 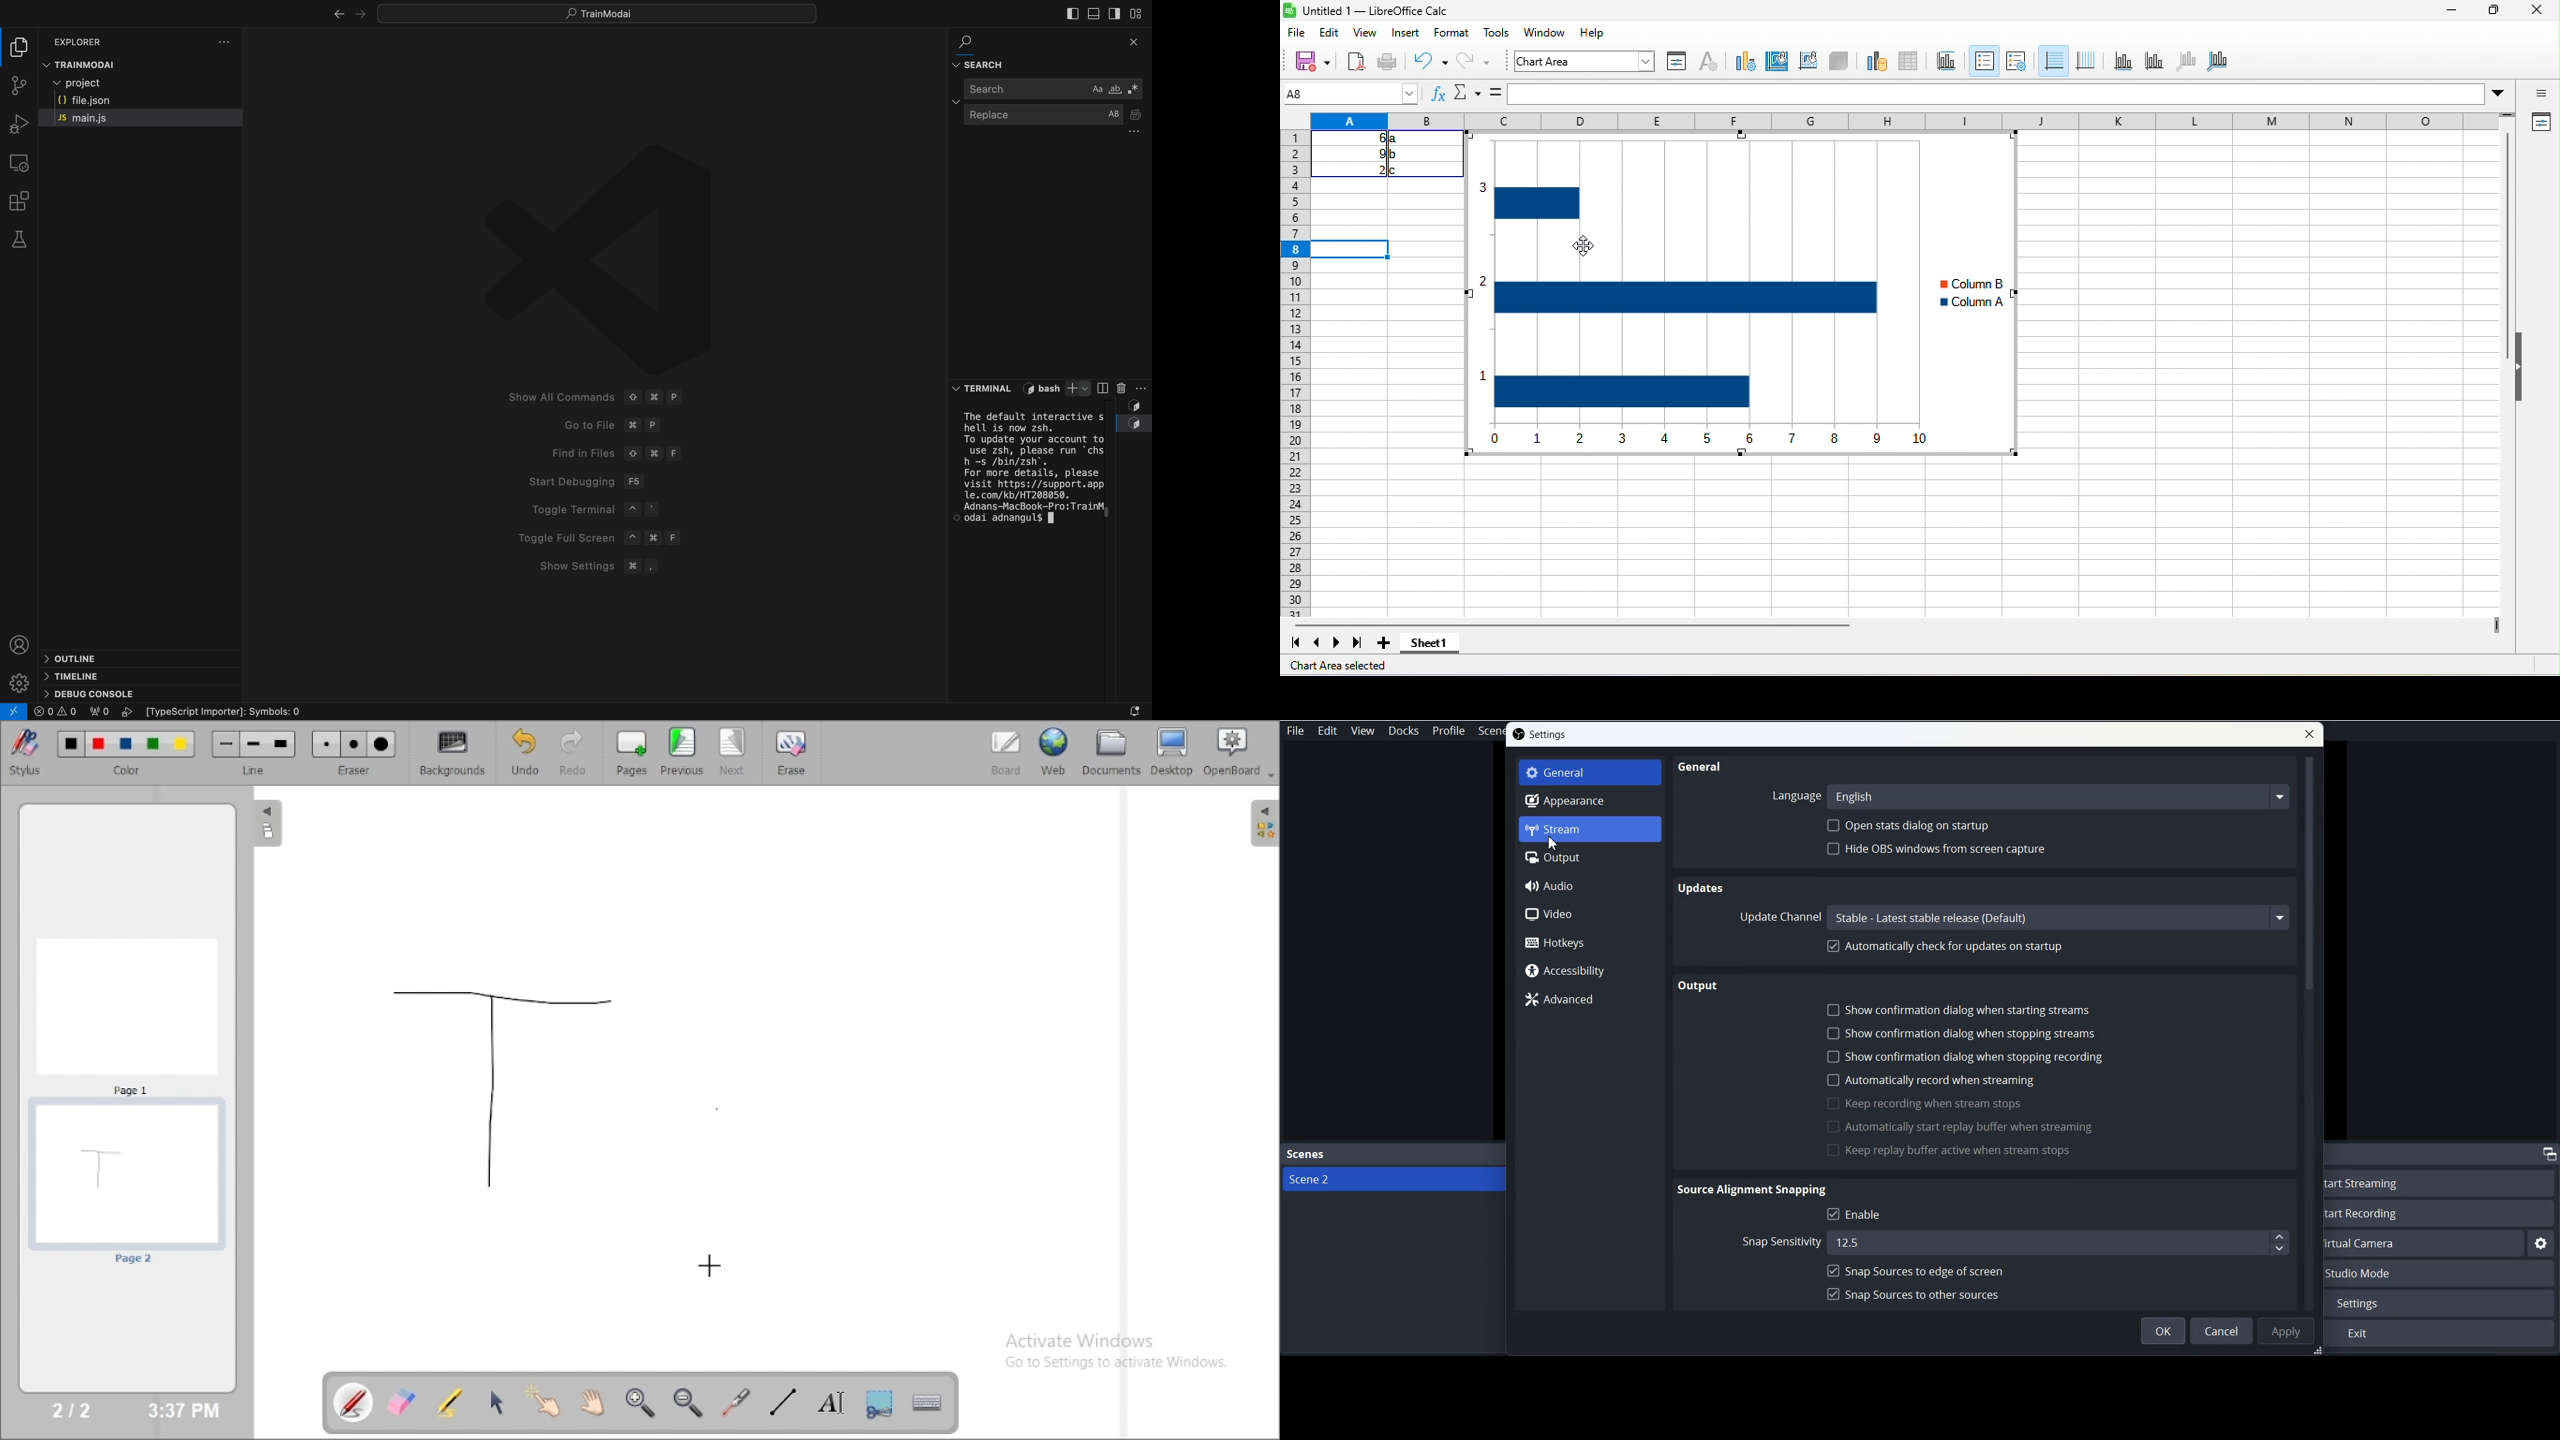 I want to click on character, so click(x=1710, y=63).